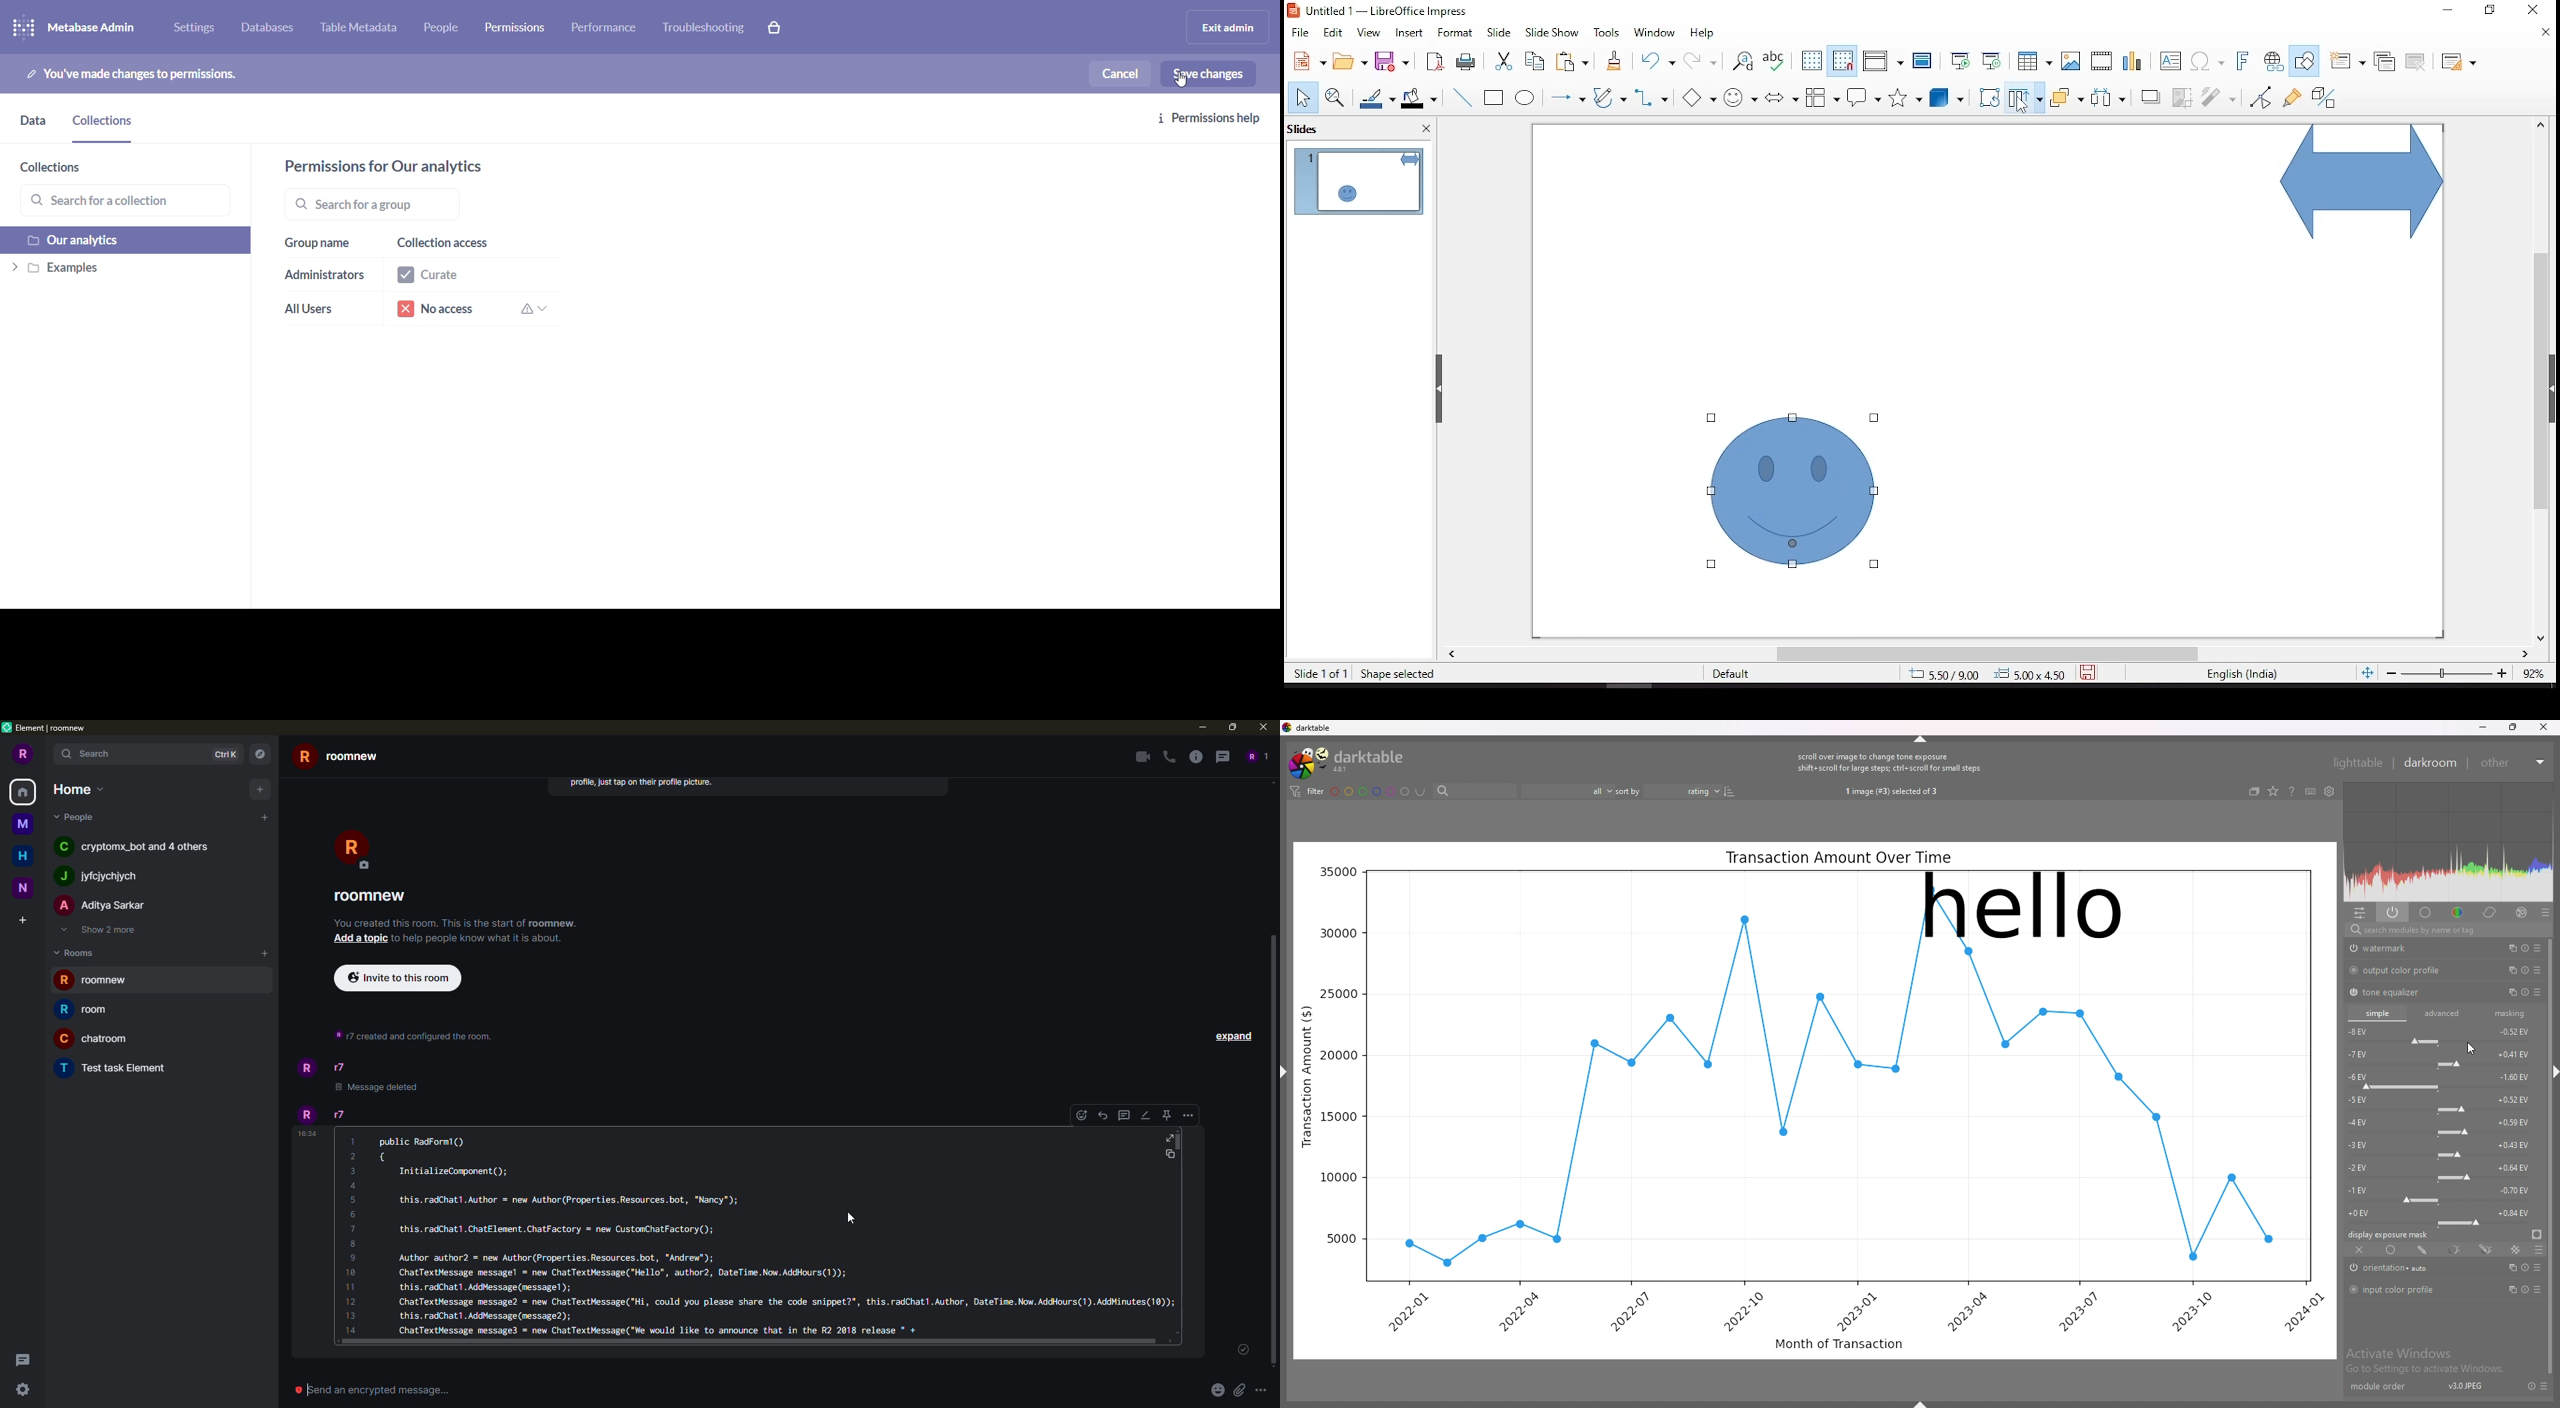 The height and width of the screenshot is (1428, 2576). I want to click on color labels, so click(1369, 792).